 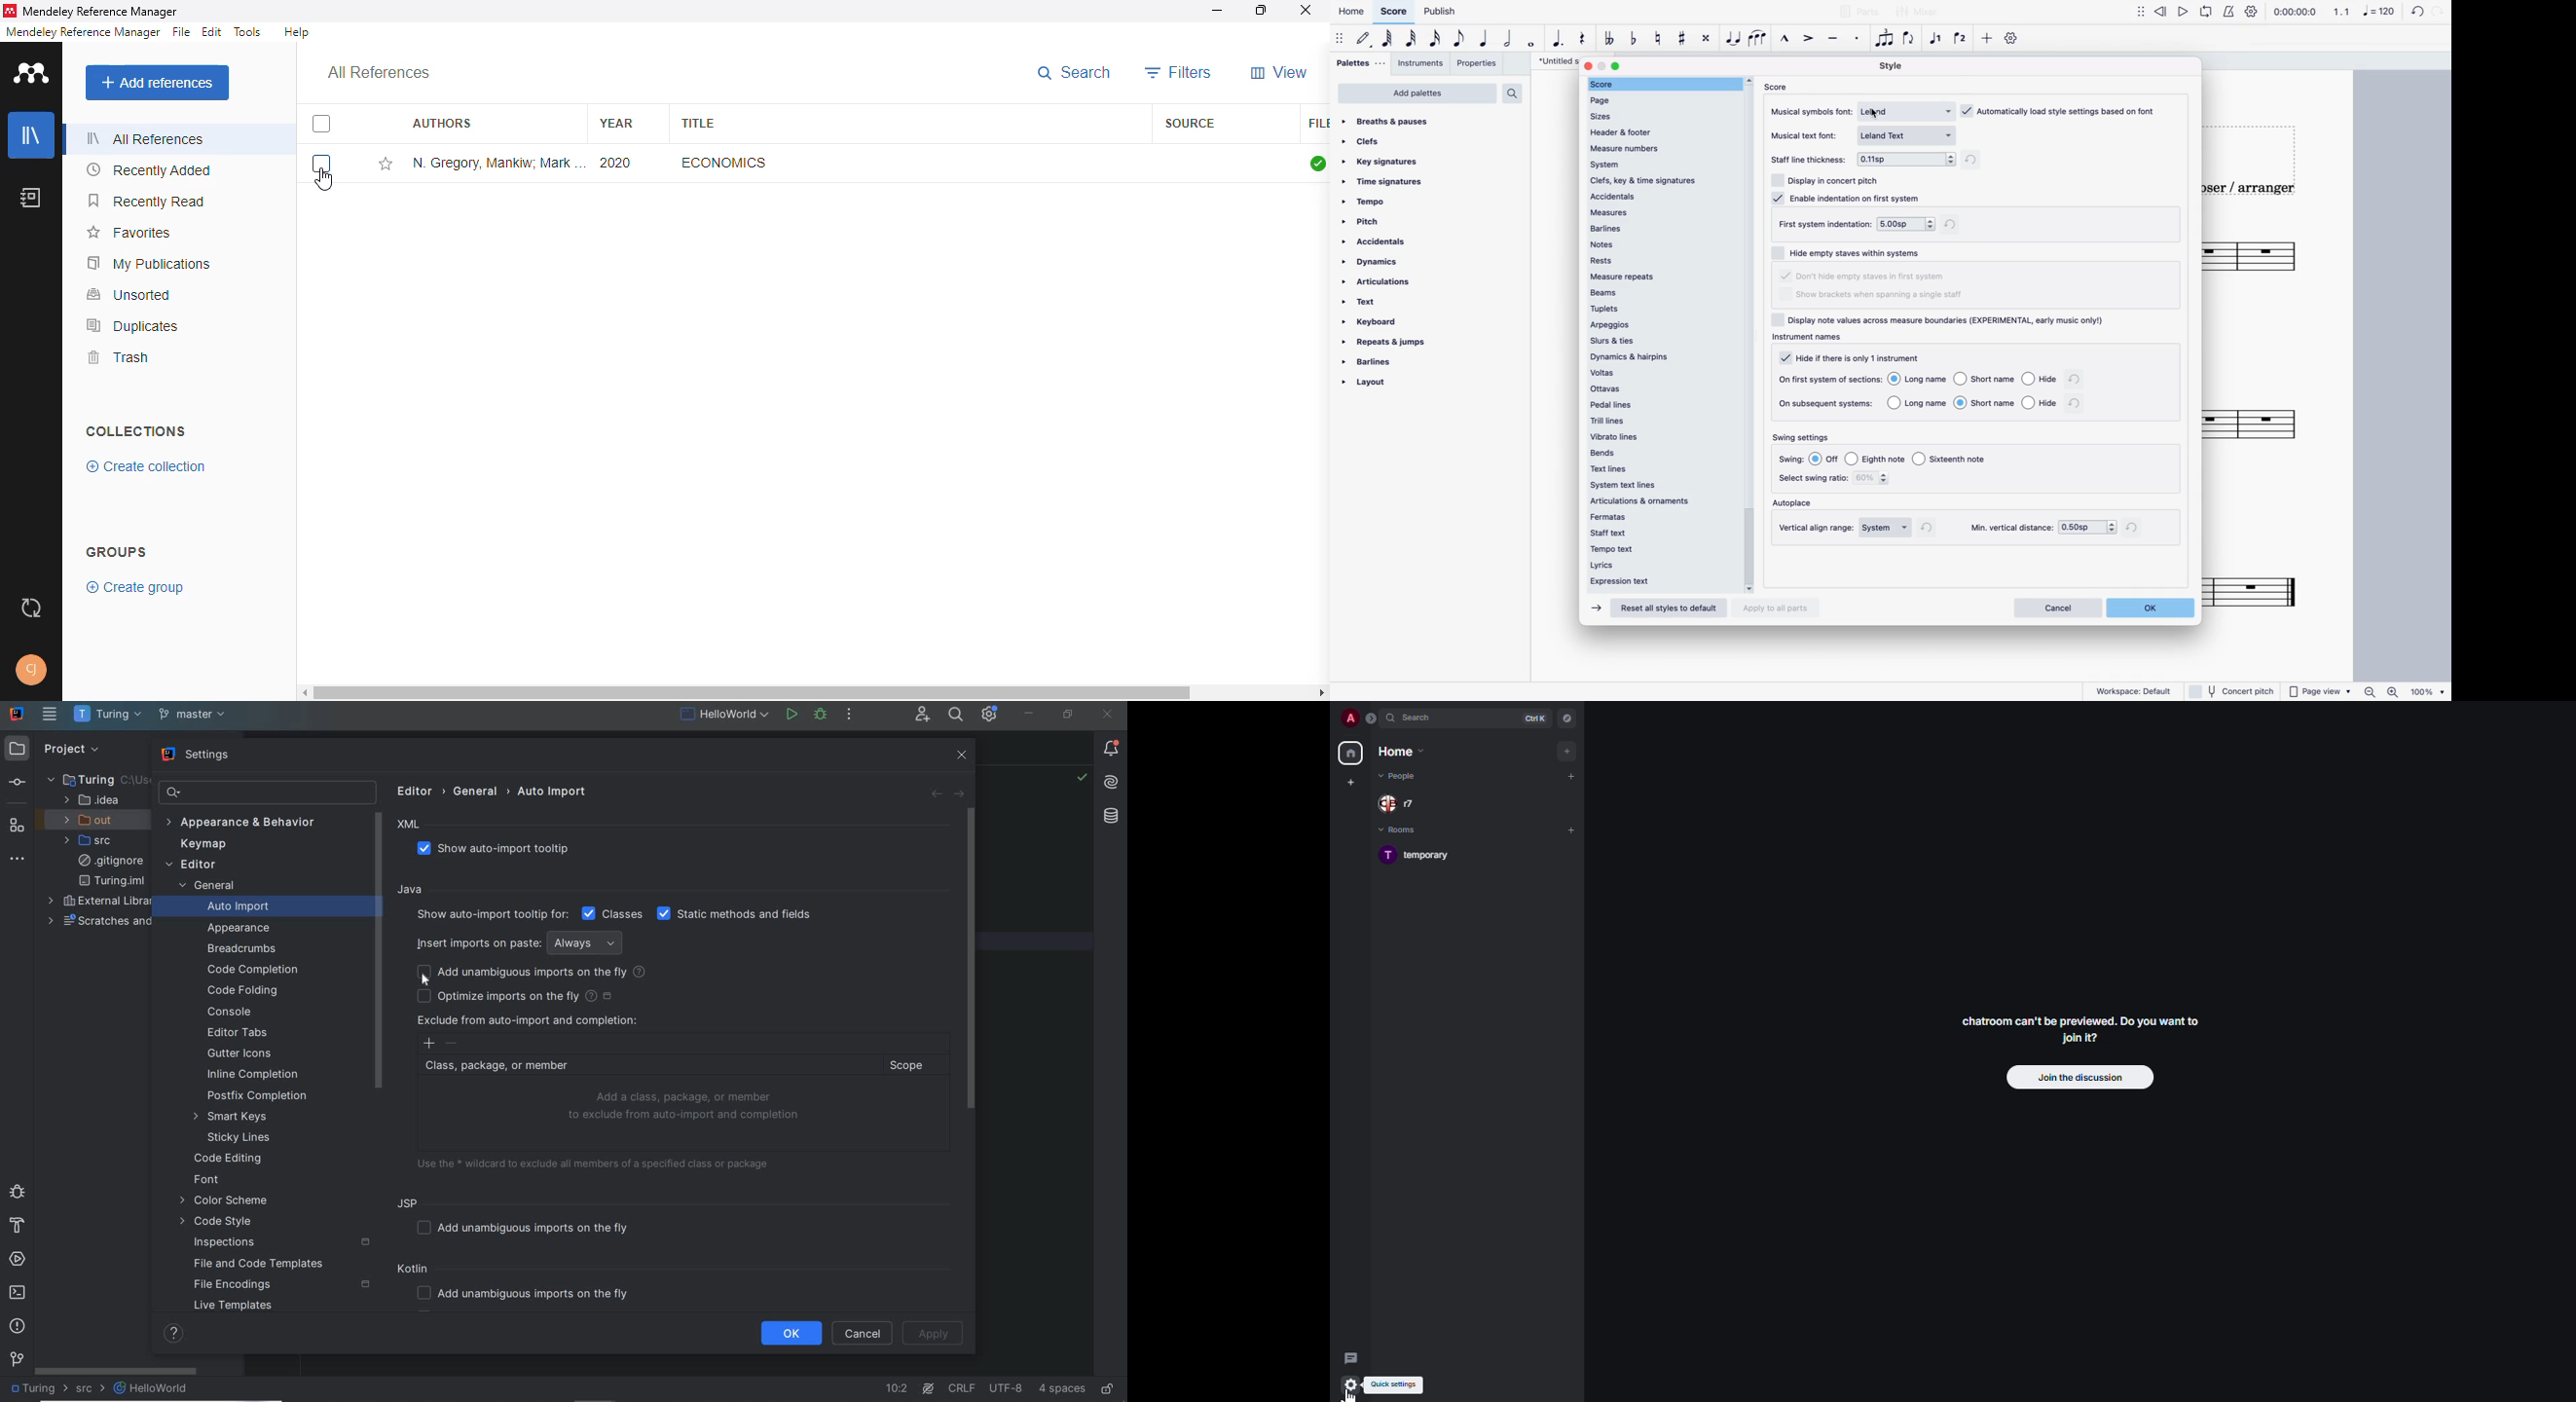 I want to click on group, so click(x=117, y=551).